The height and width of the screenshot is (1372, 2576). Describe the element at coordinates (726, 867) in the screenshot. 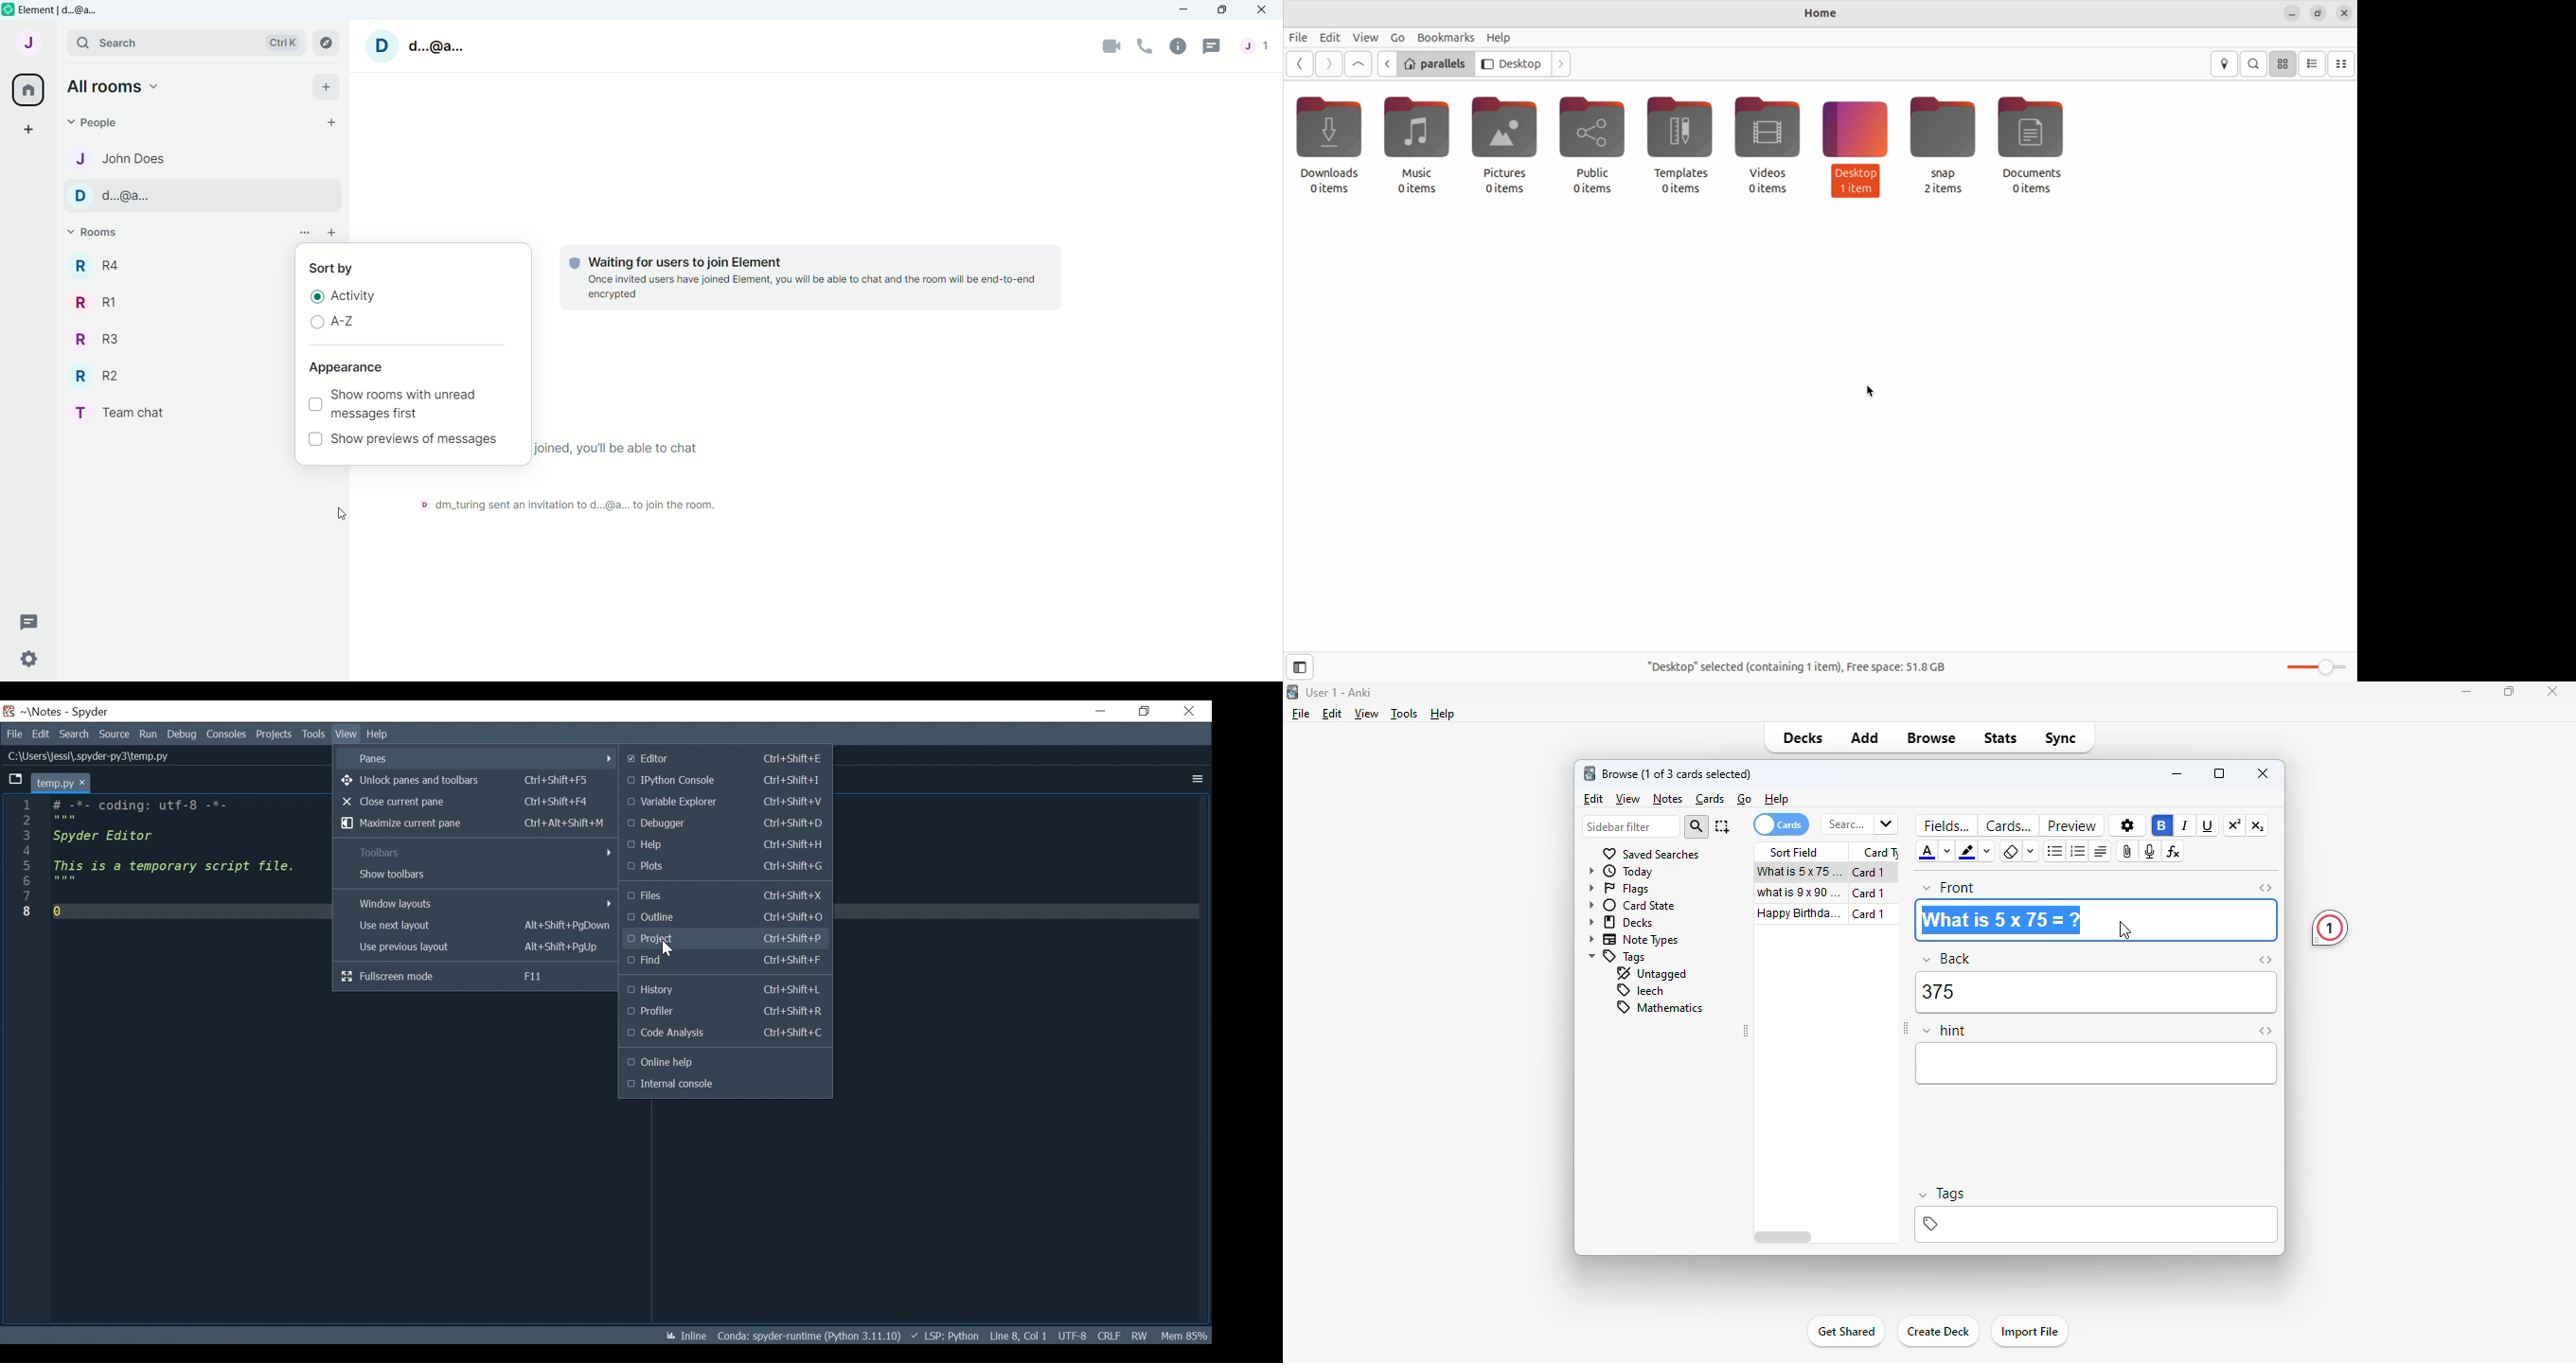

I see `Plots` at that location.